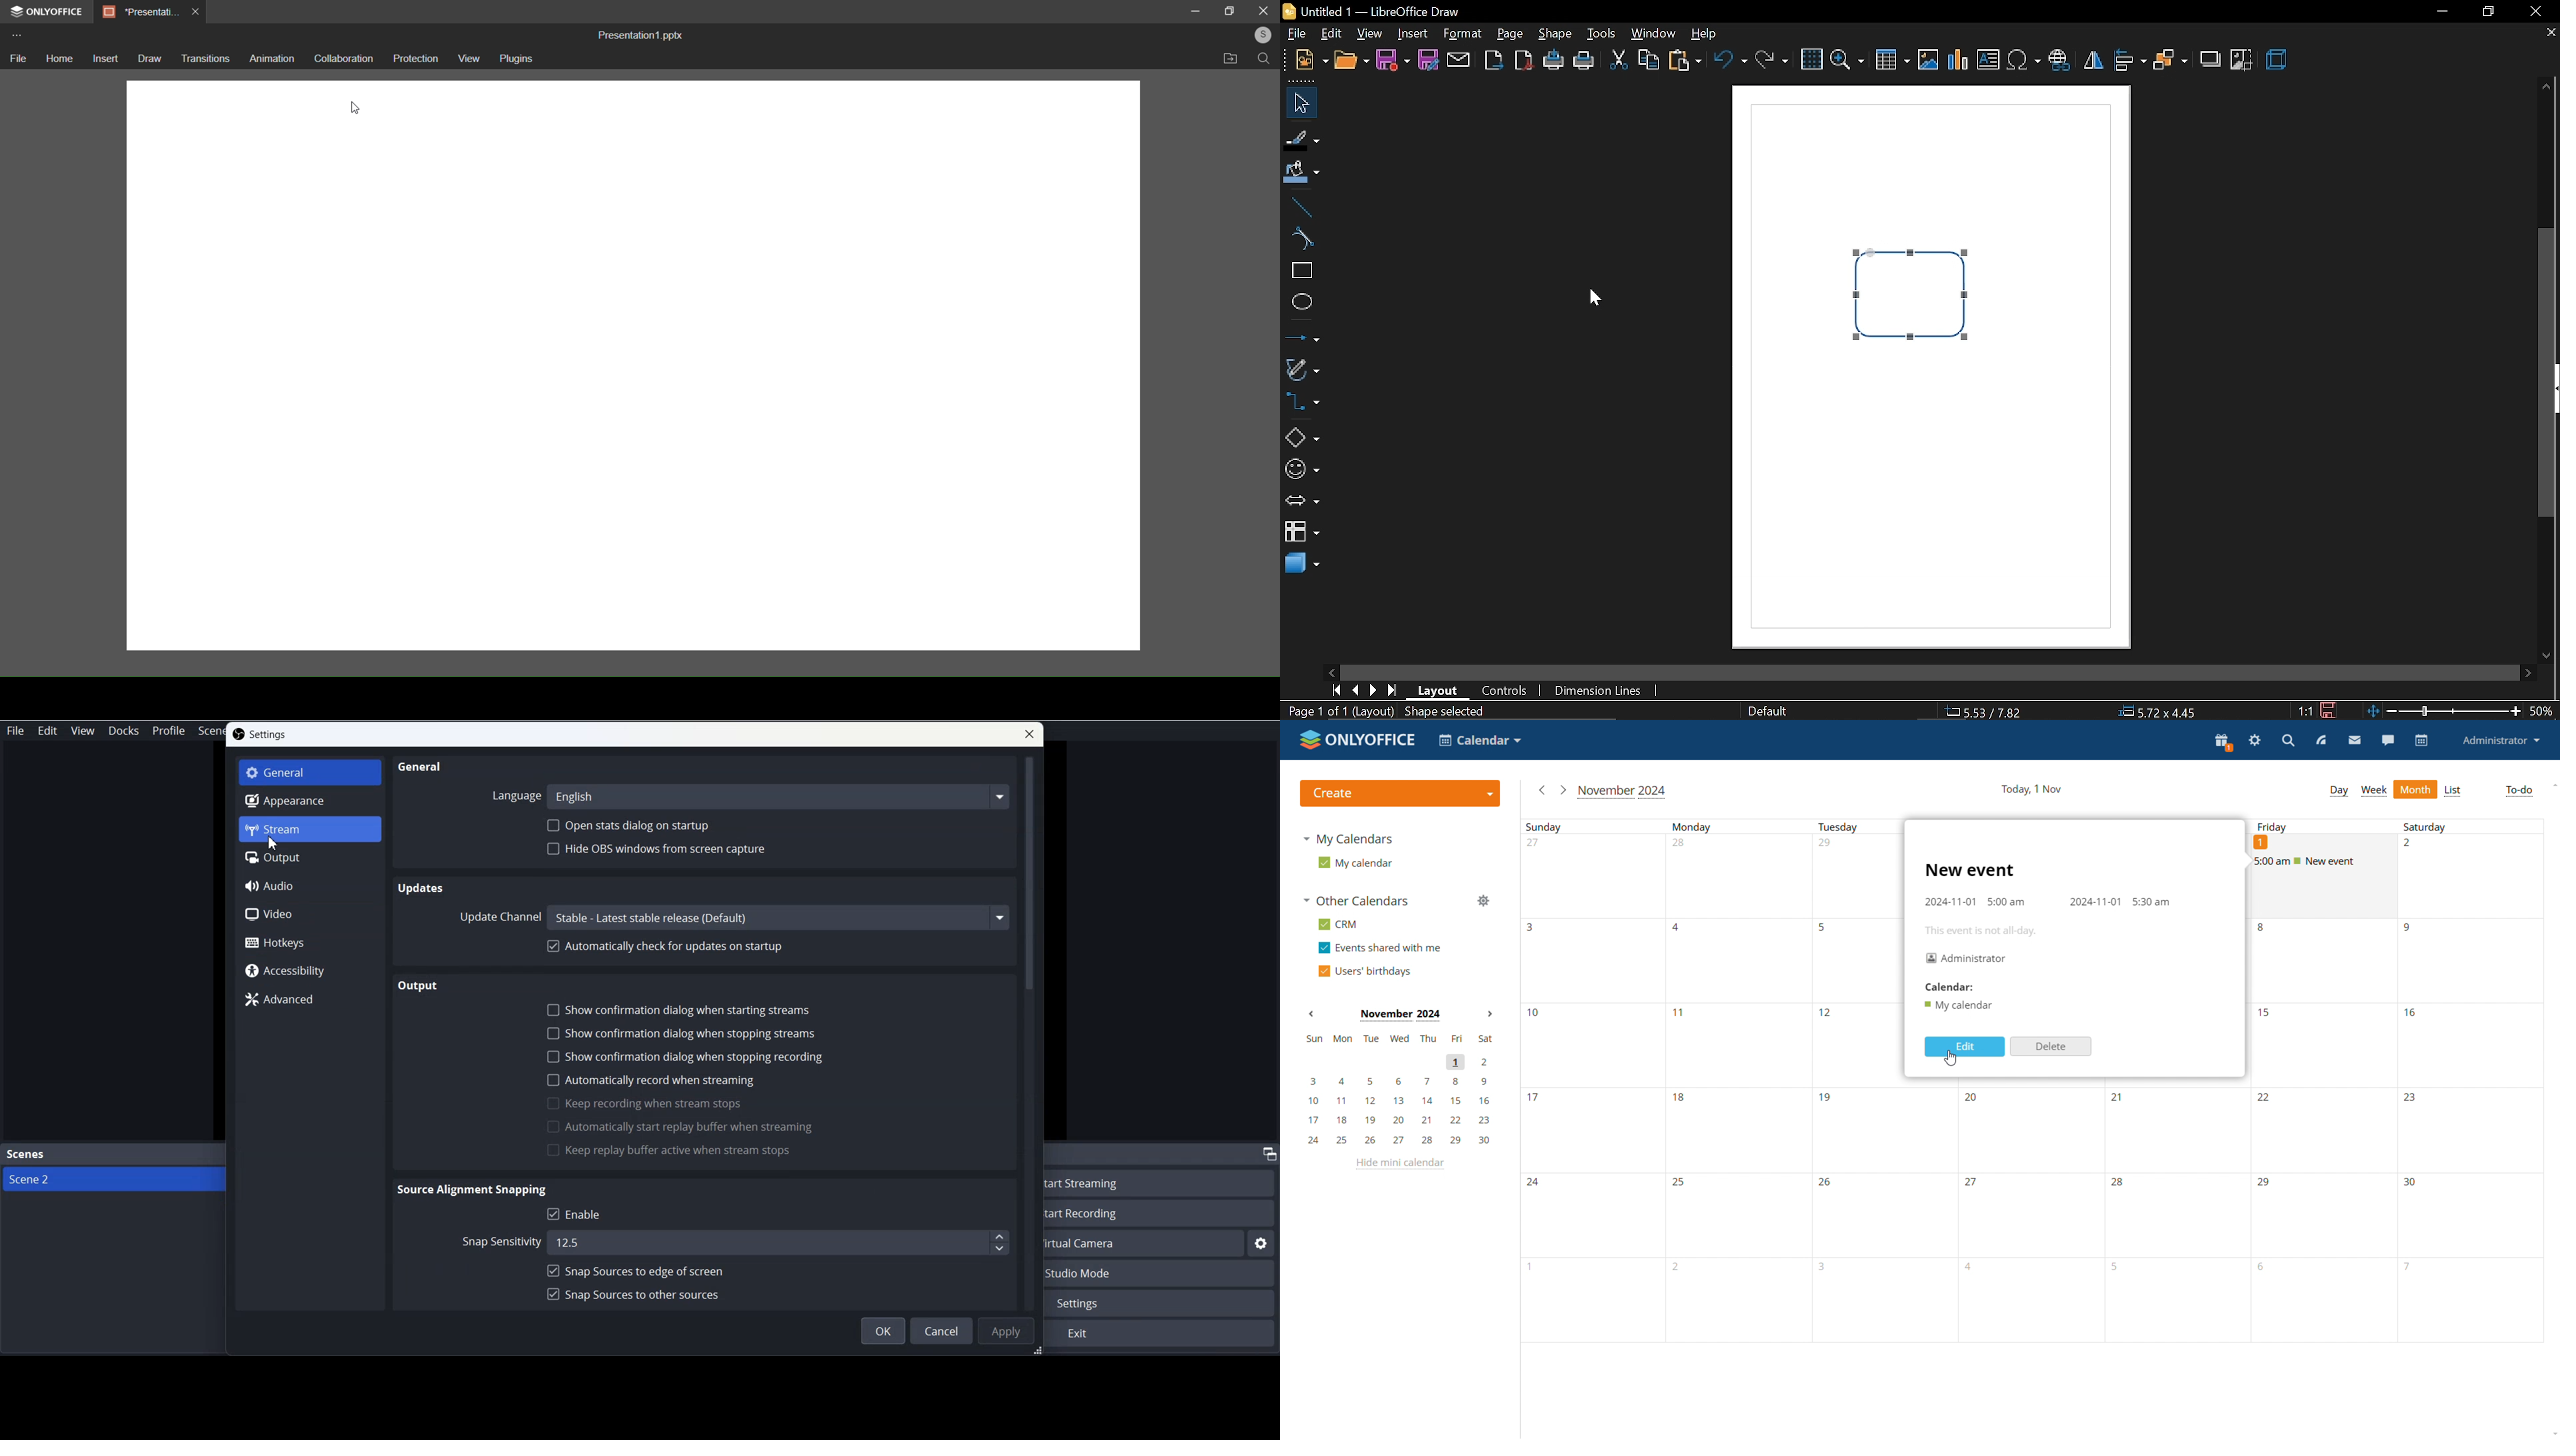 This screenshot has height=1456, width=2576. I want to click on Output, so click(310, 857).